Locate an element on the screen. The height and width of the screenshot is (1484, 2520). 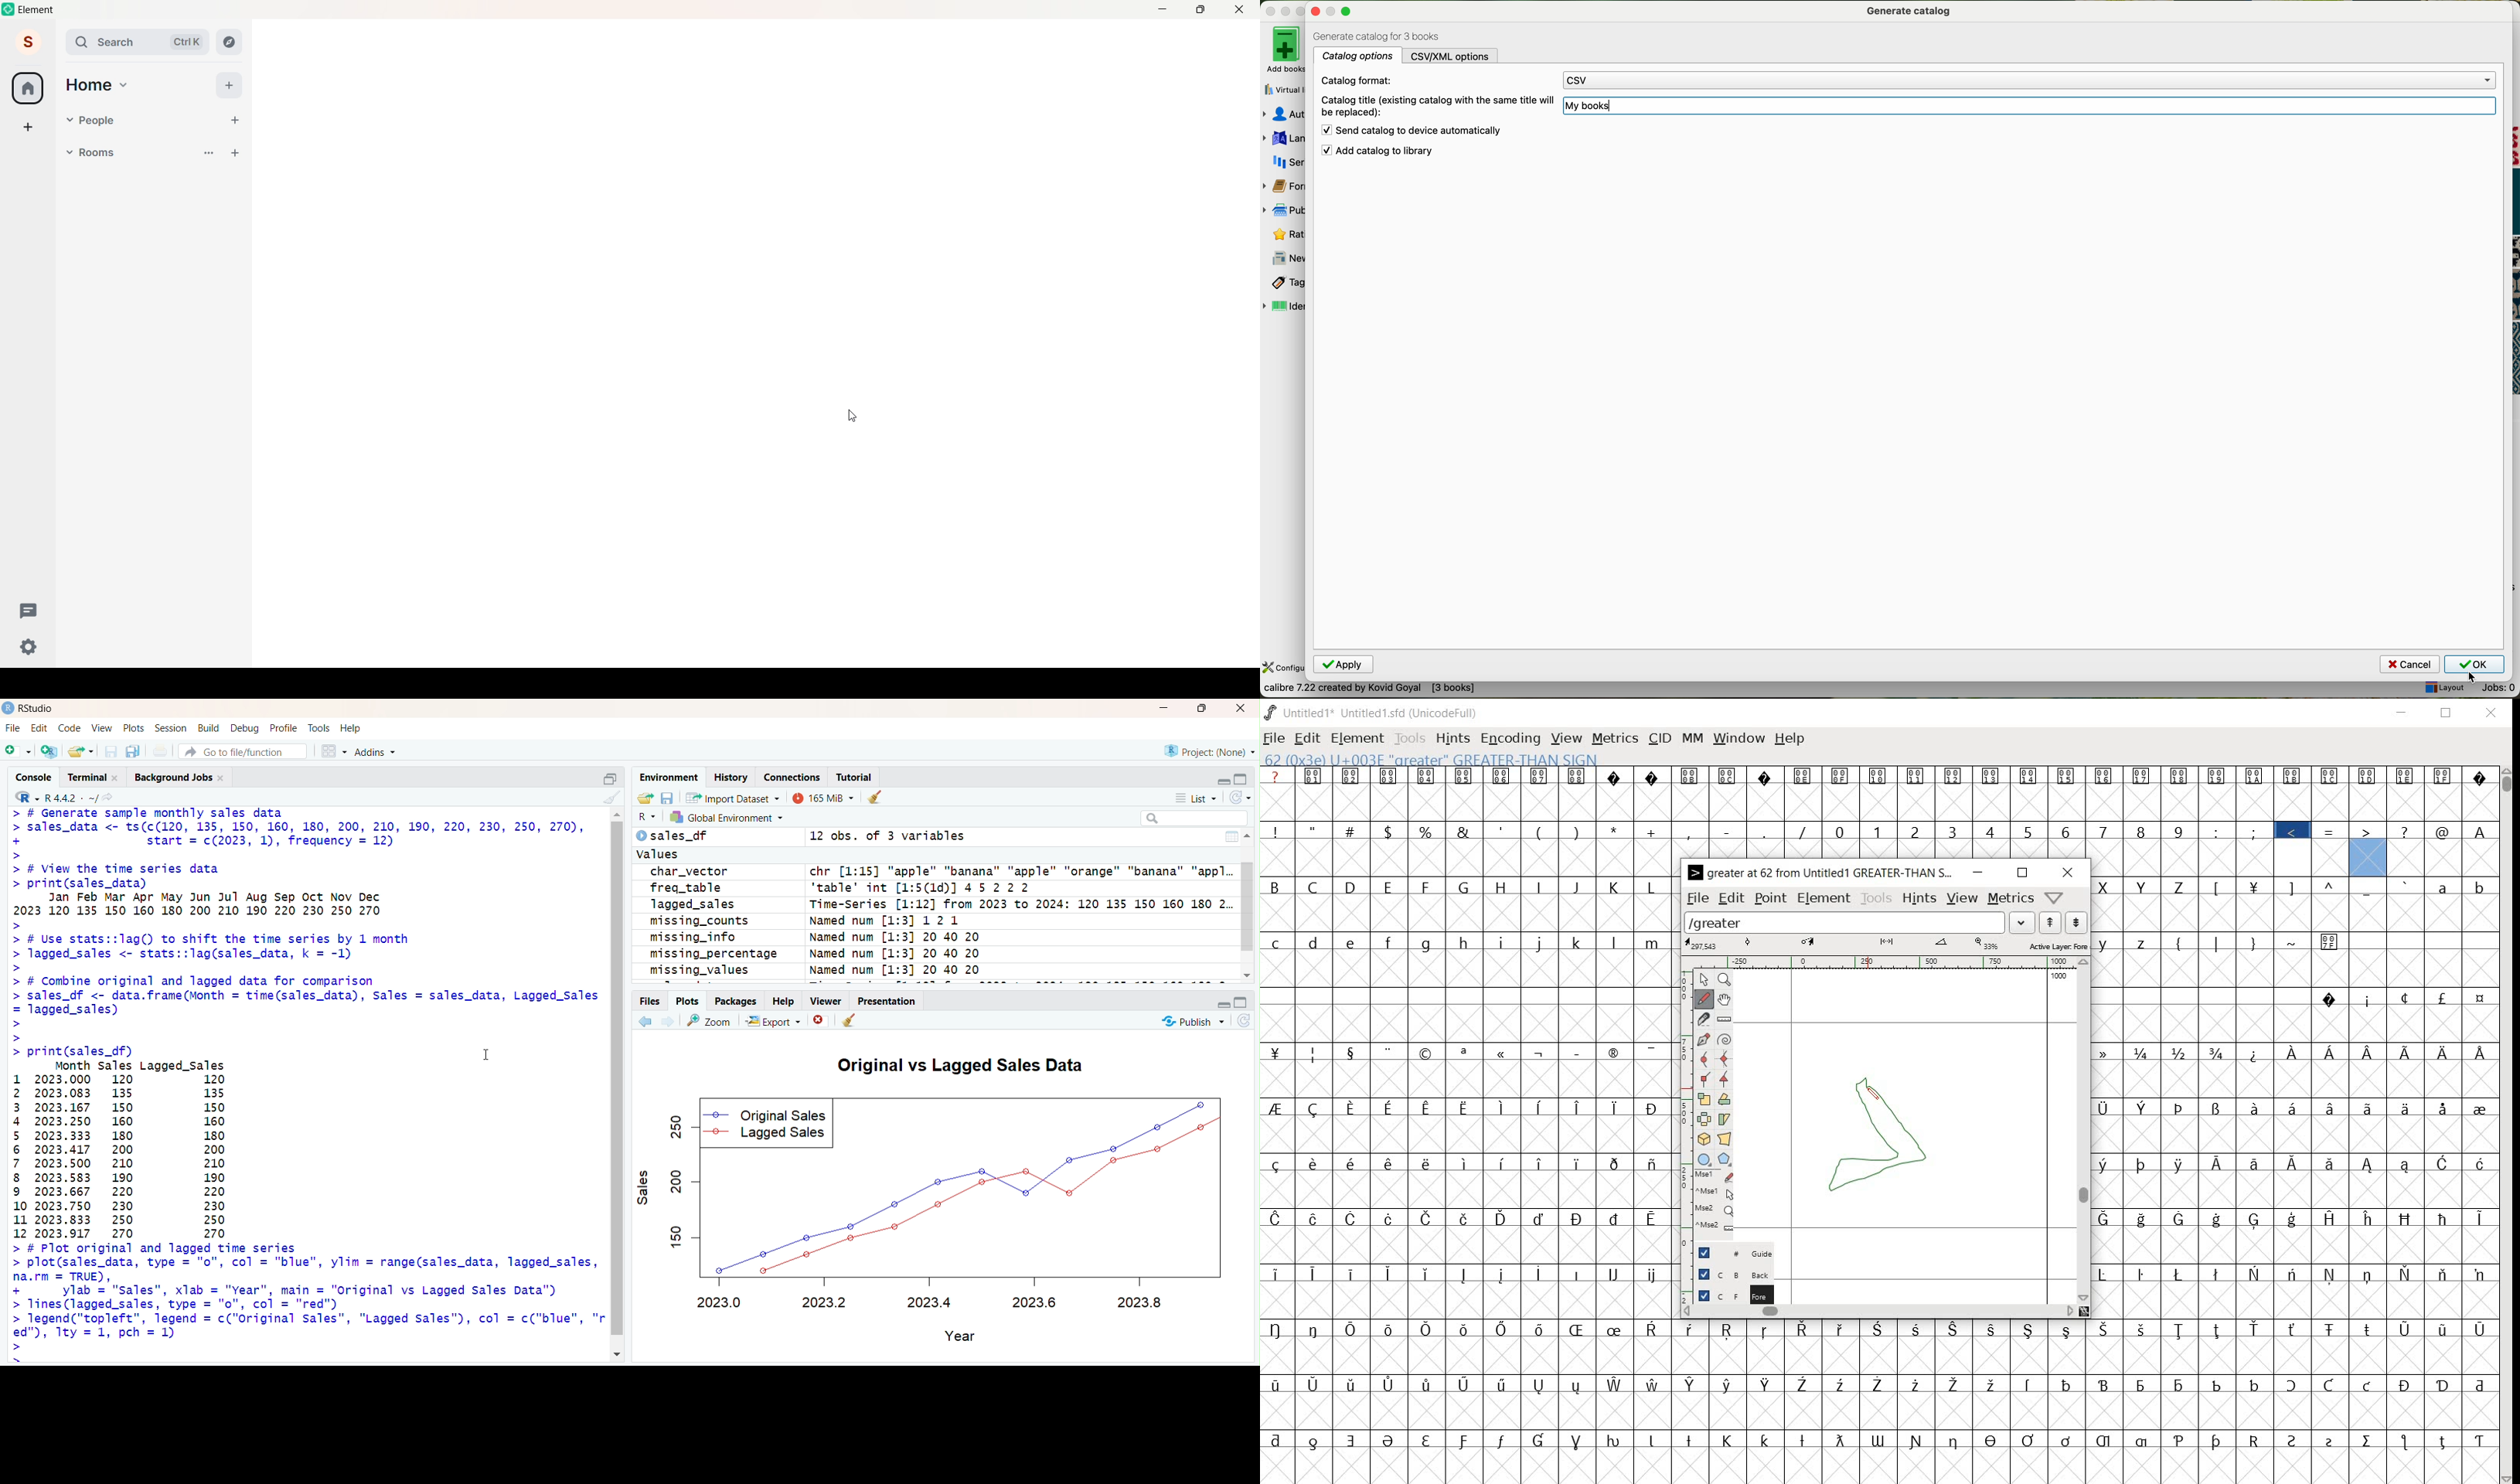
Jobs: 0 is located at coordinates (2499, 687).